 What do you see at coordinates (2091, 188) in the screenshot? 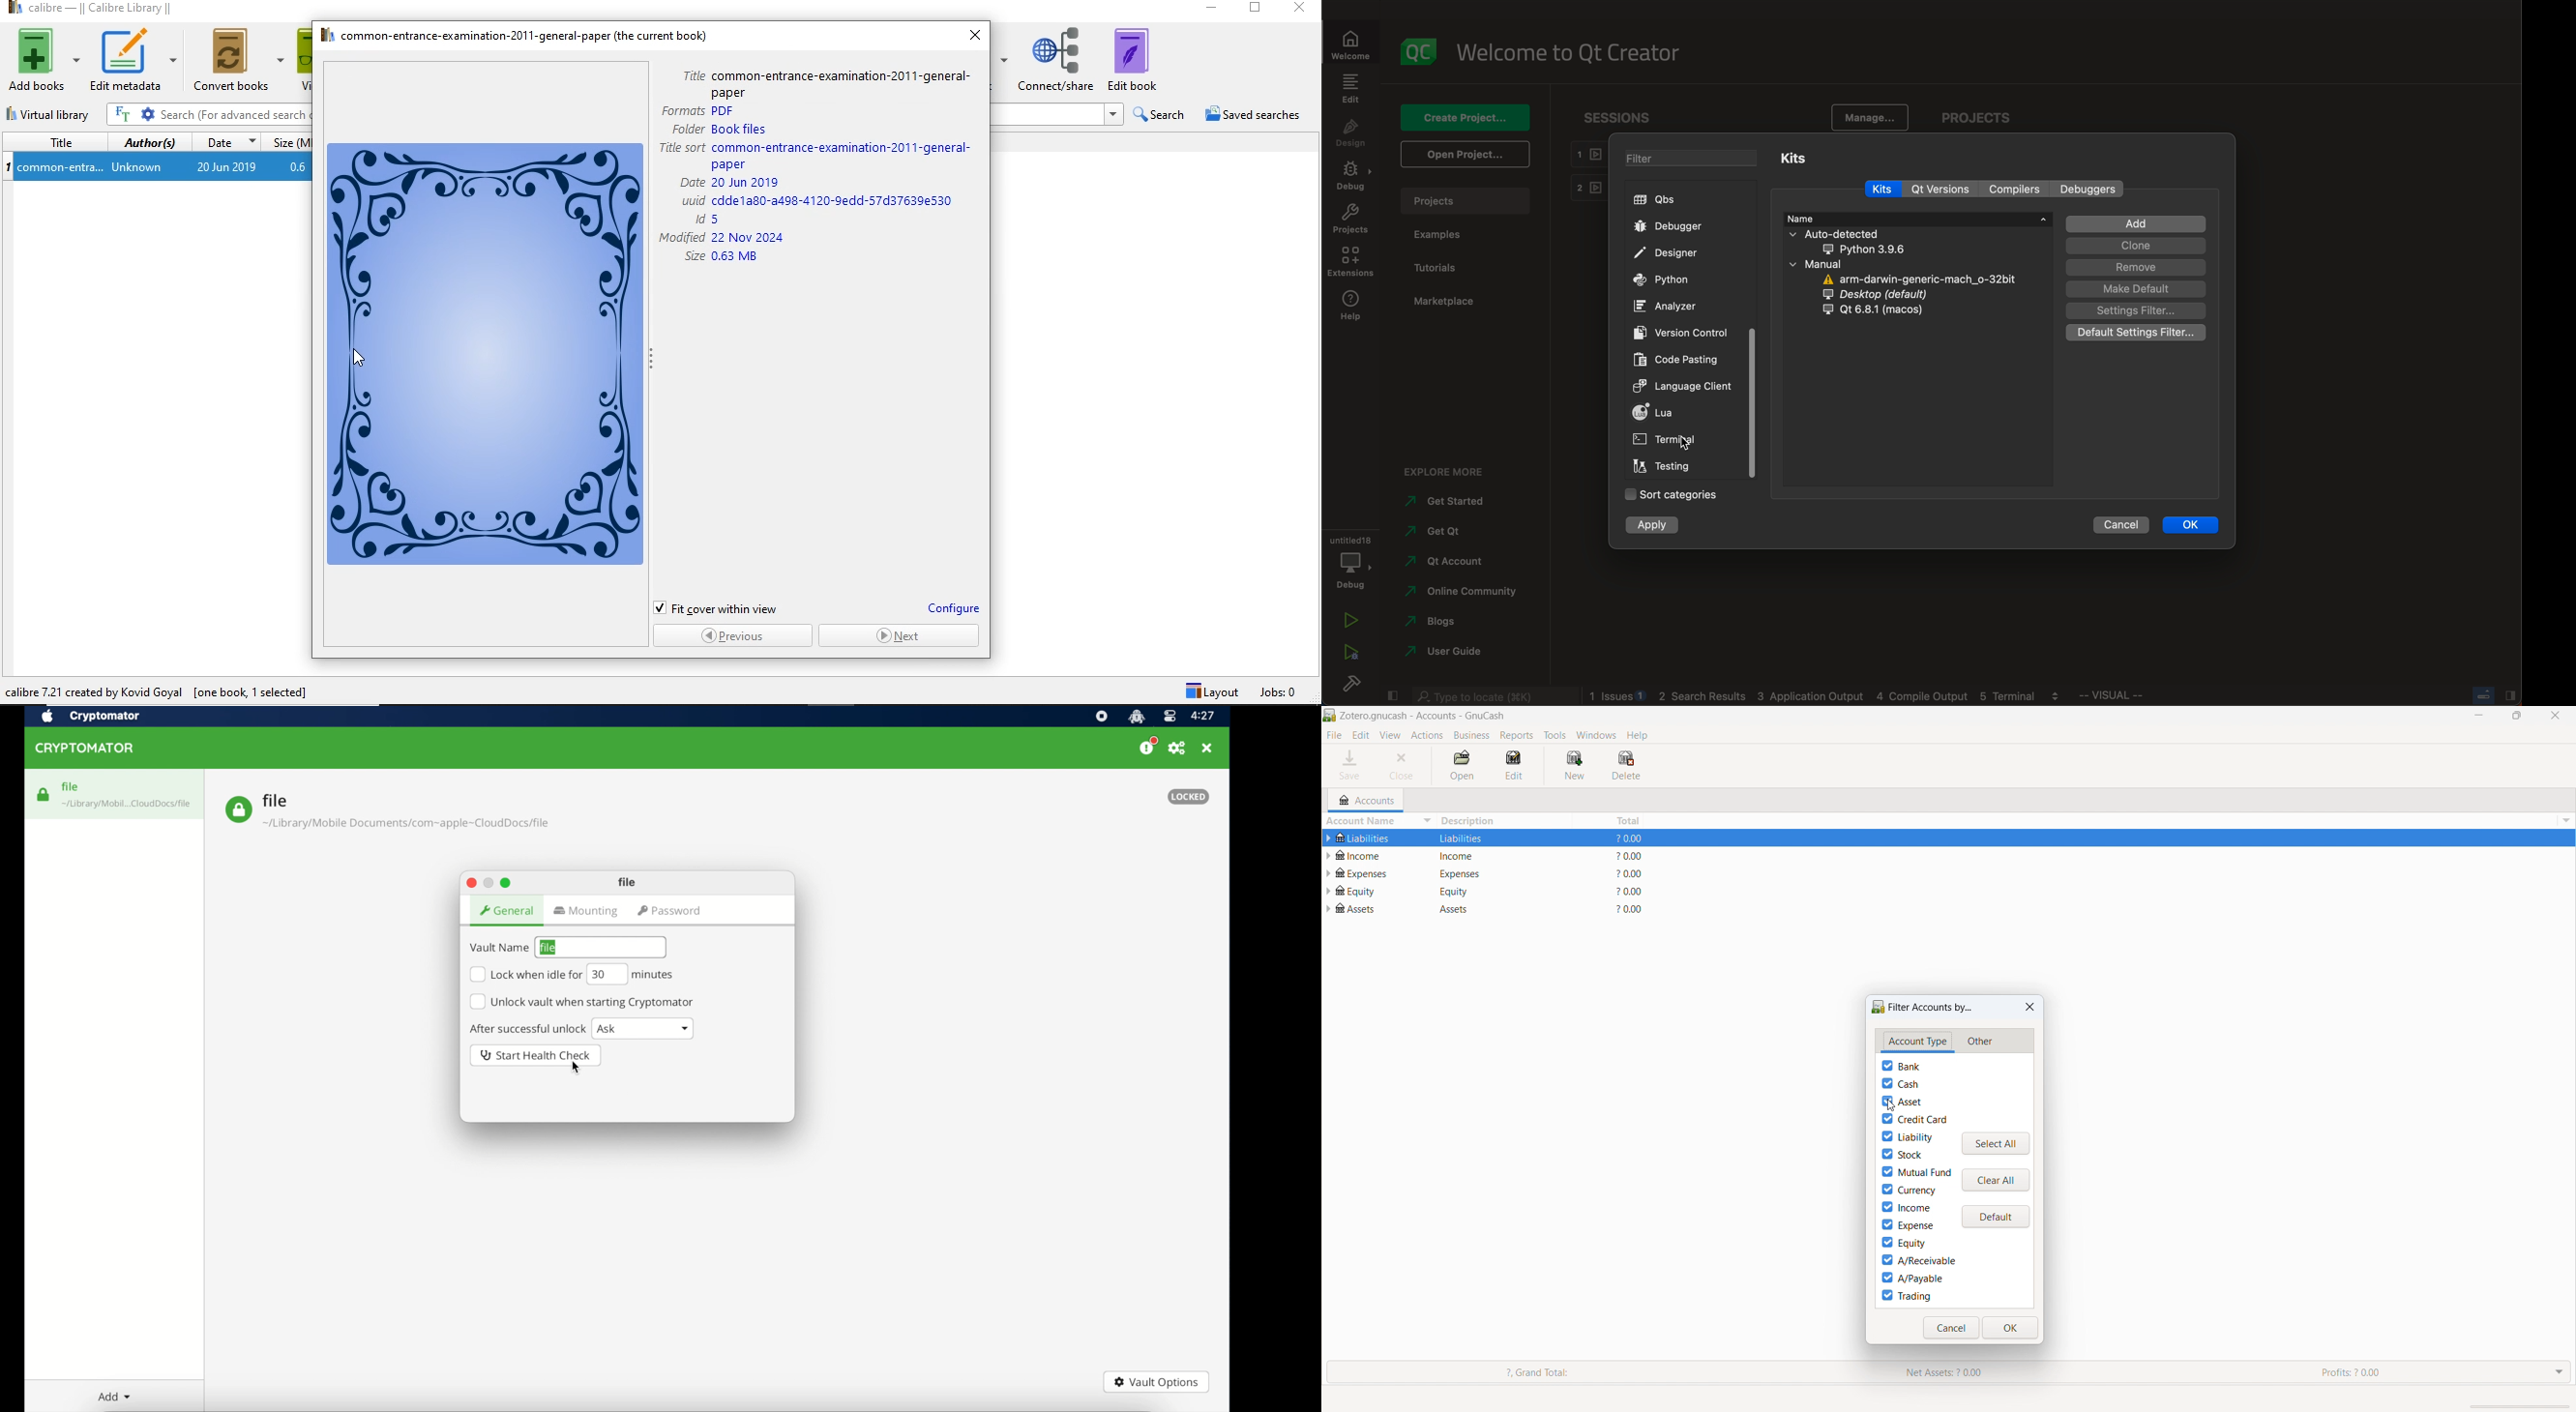
I see `debuggers` at bounding box center [2091, 188].